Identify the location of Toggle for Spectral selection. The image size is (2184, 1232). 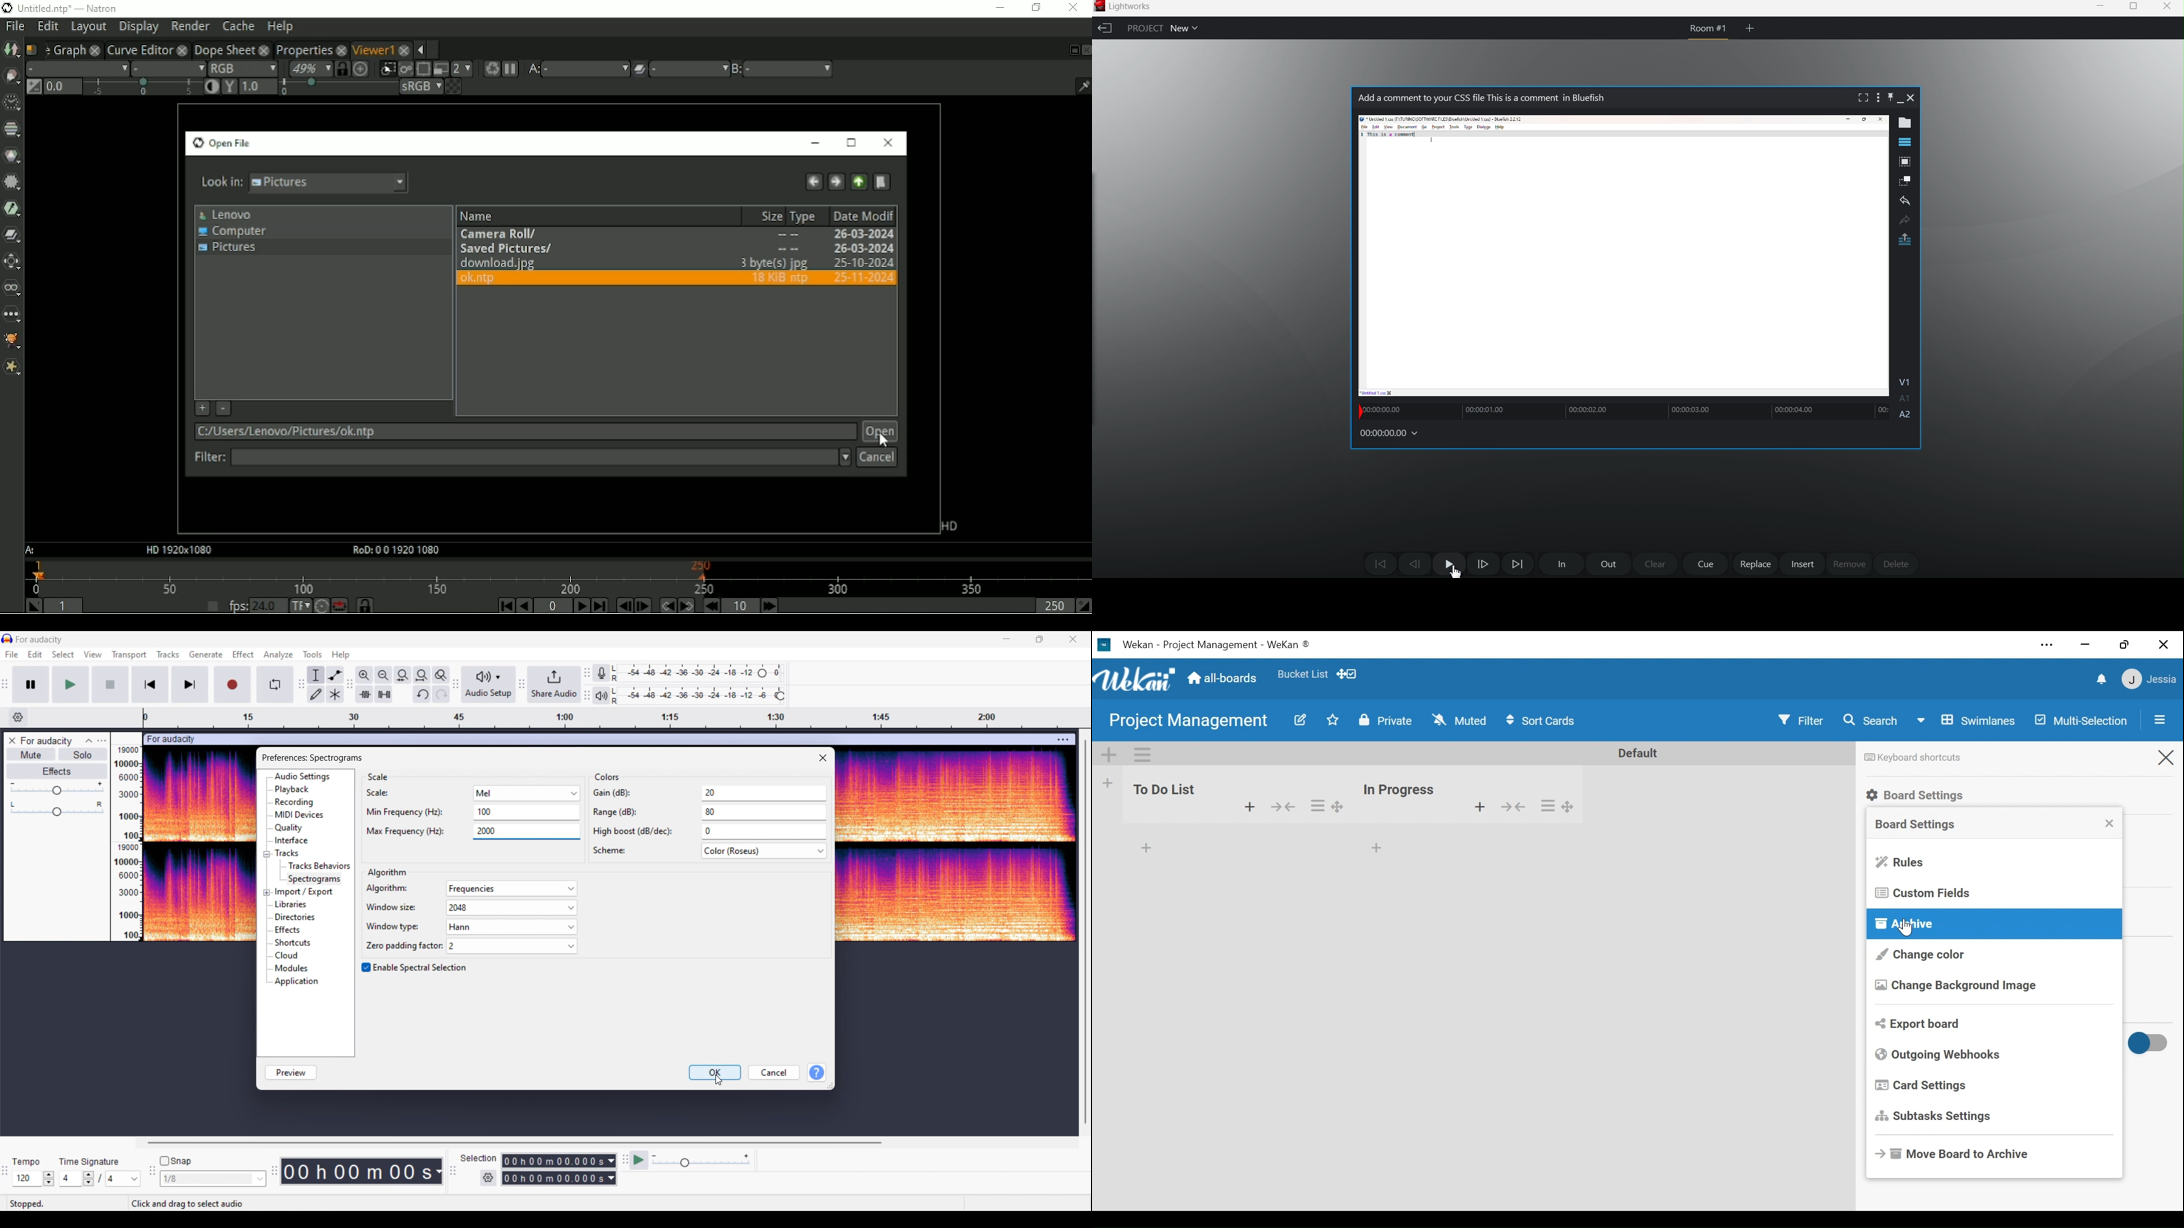
(415, 968).